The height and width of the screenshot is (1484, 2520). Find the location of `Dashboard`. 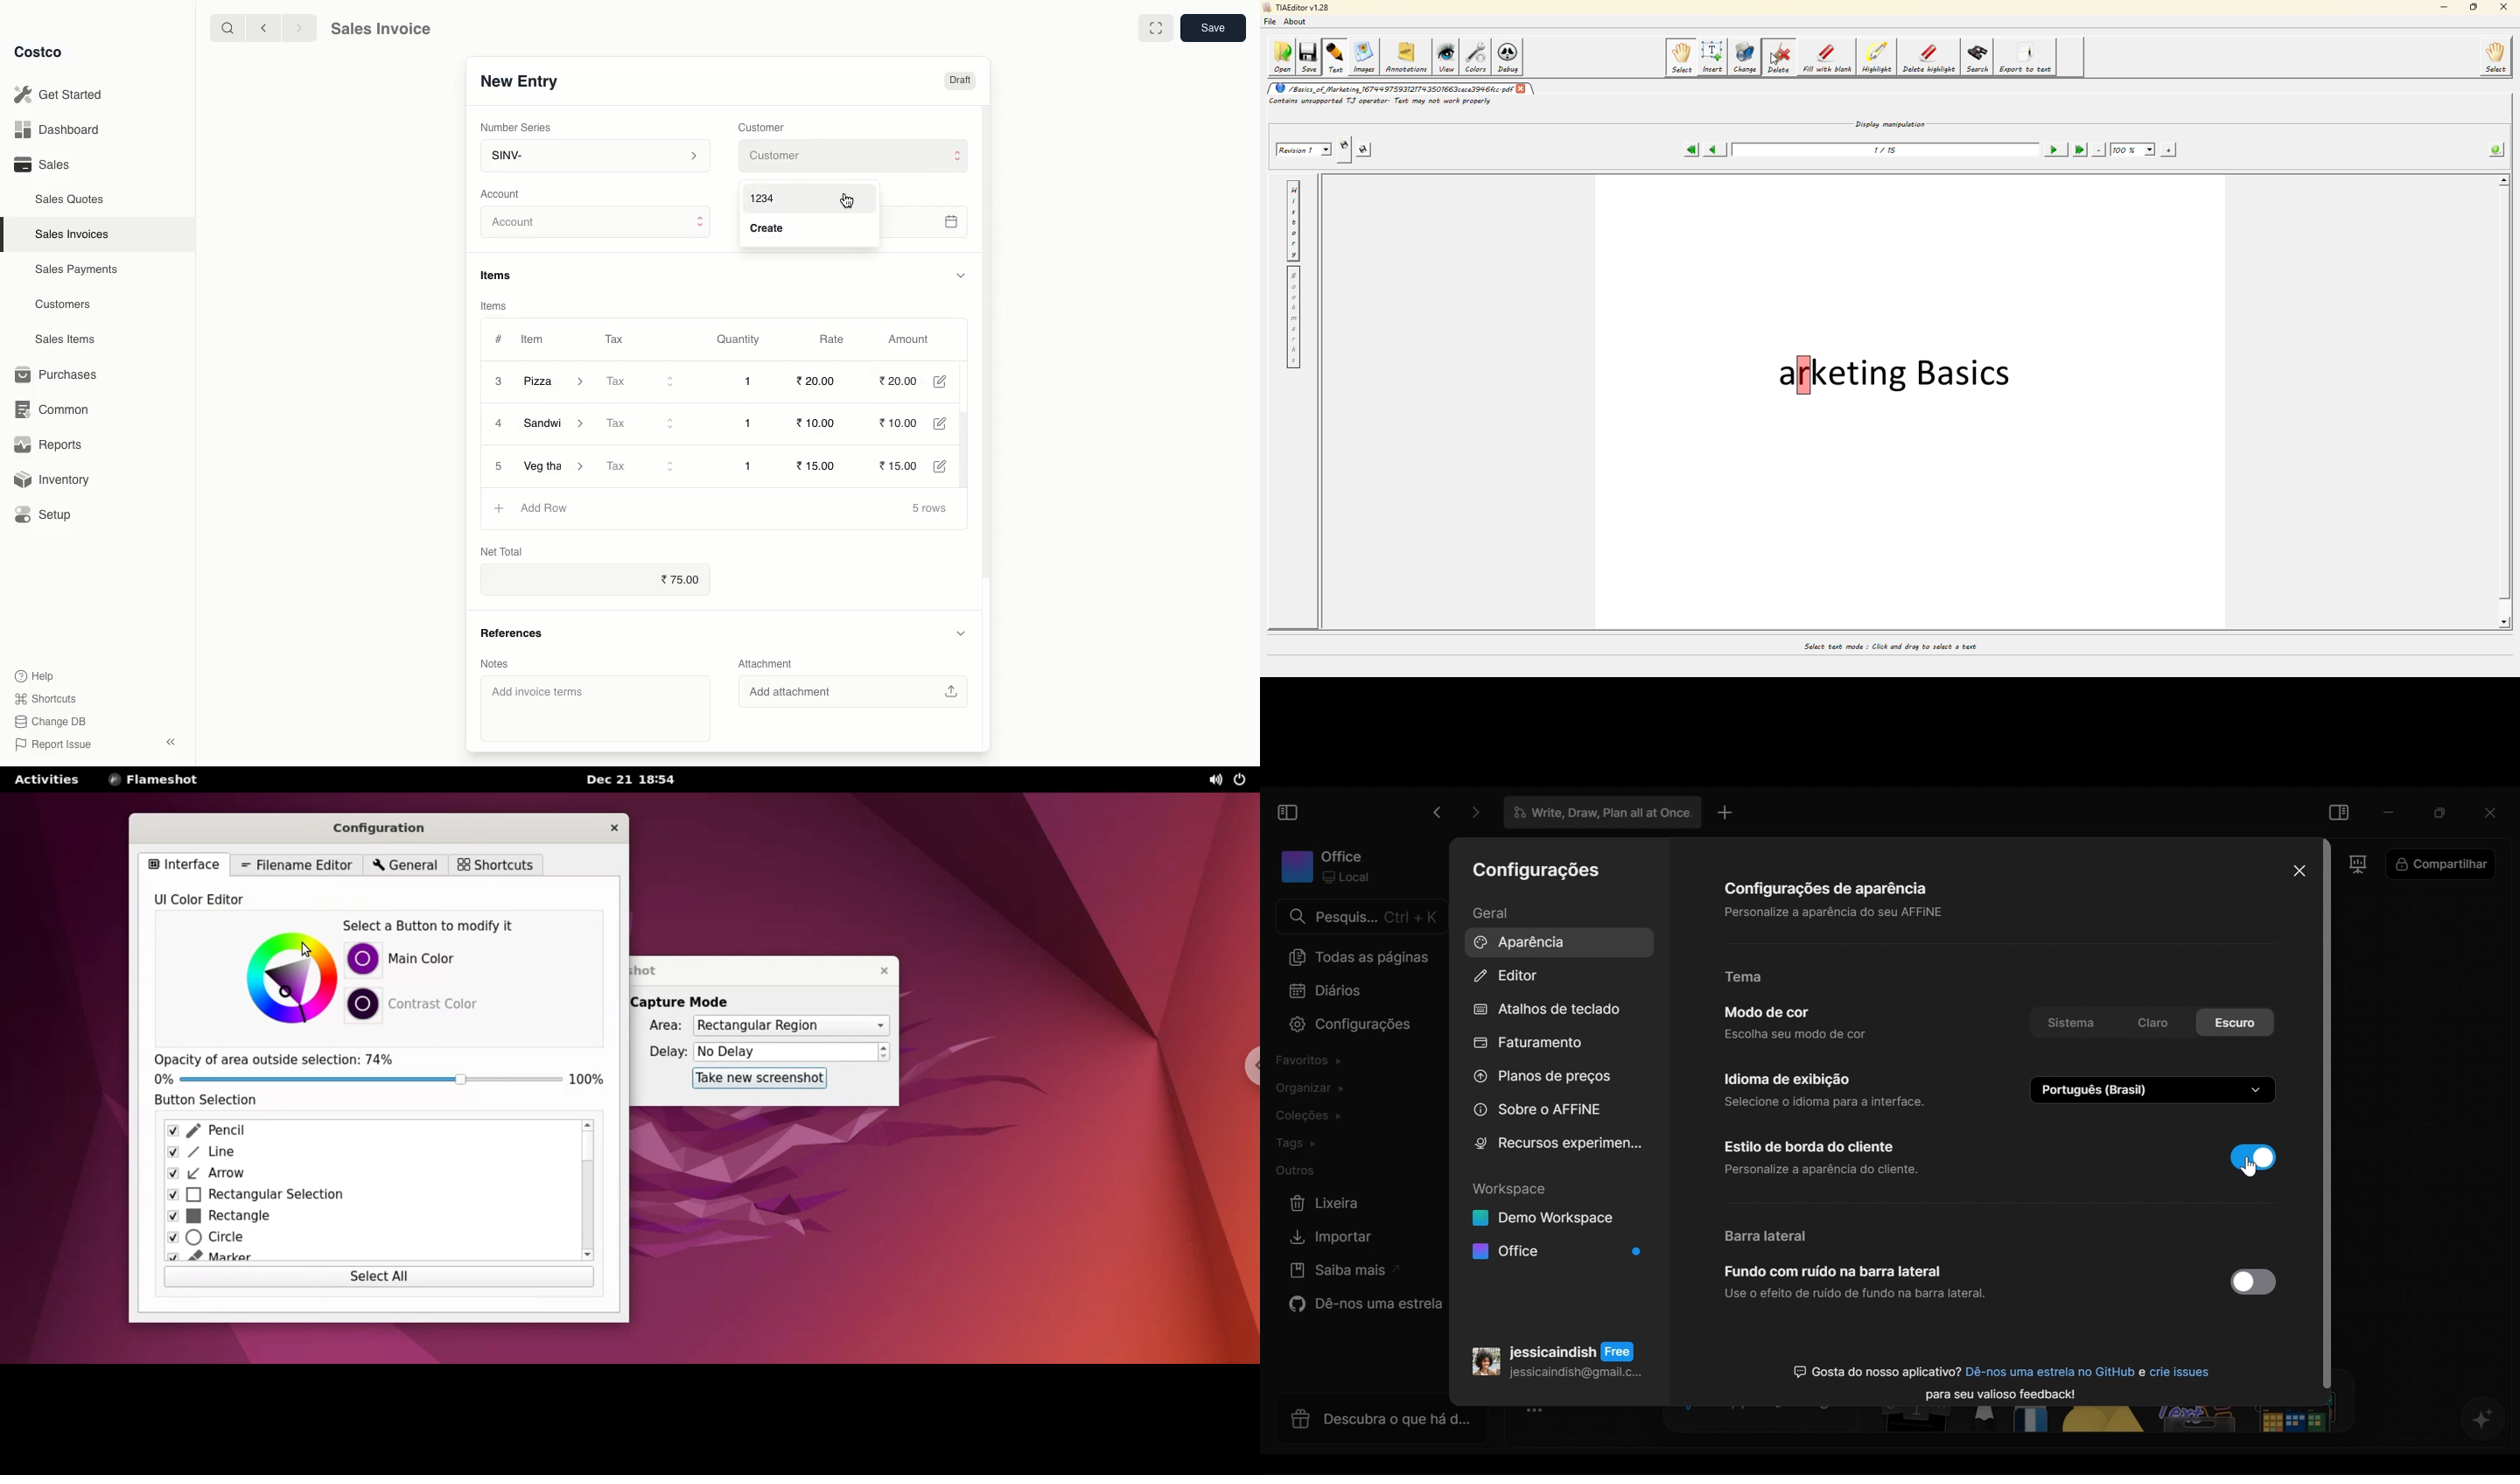

Dashboard is located at coordinates (54, 130).